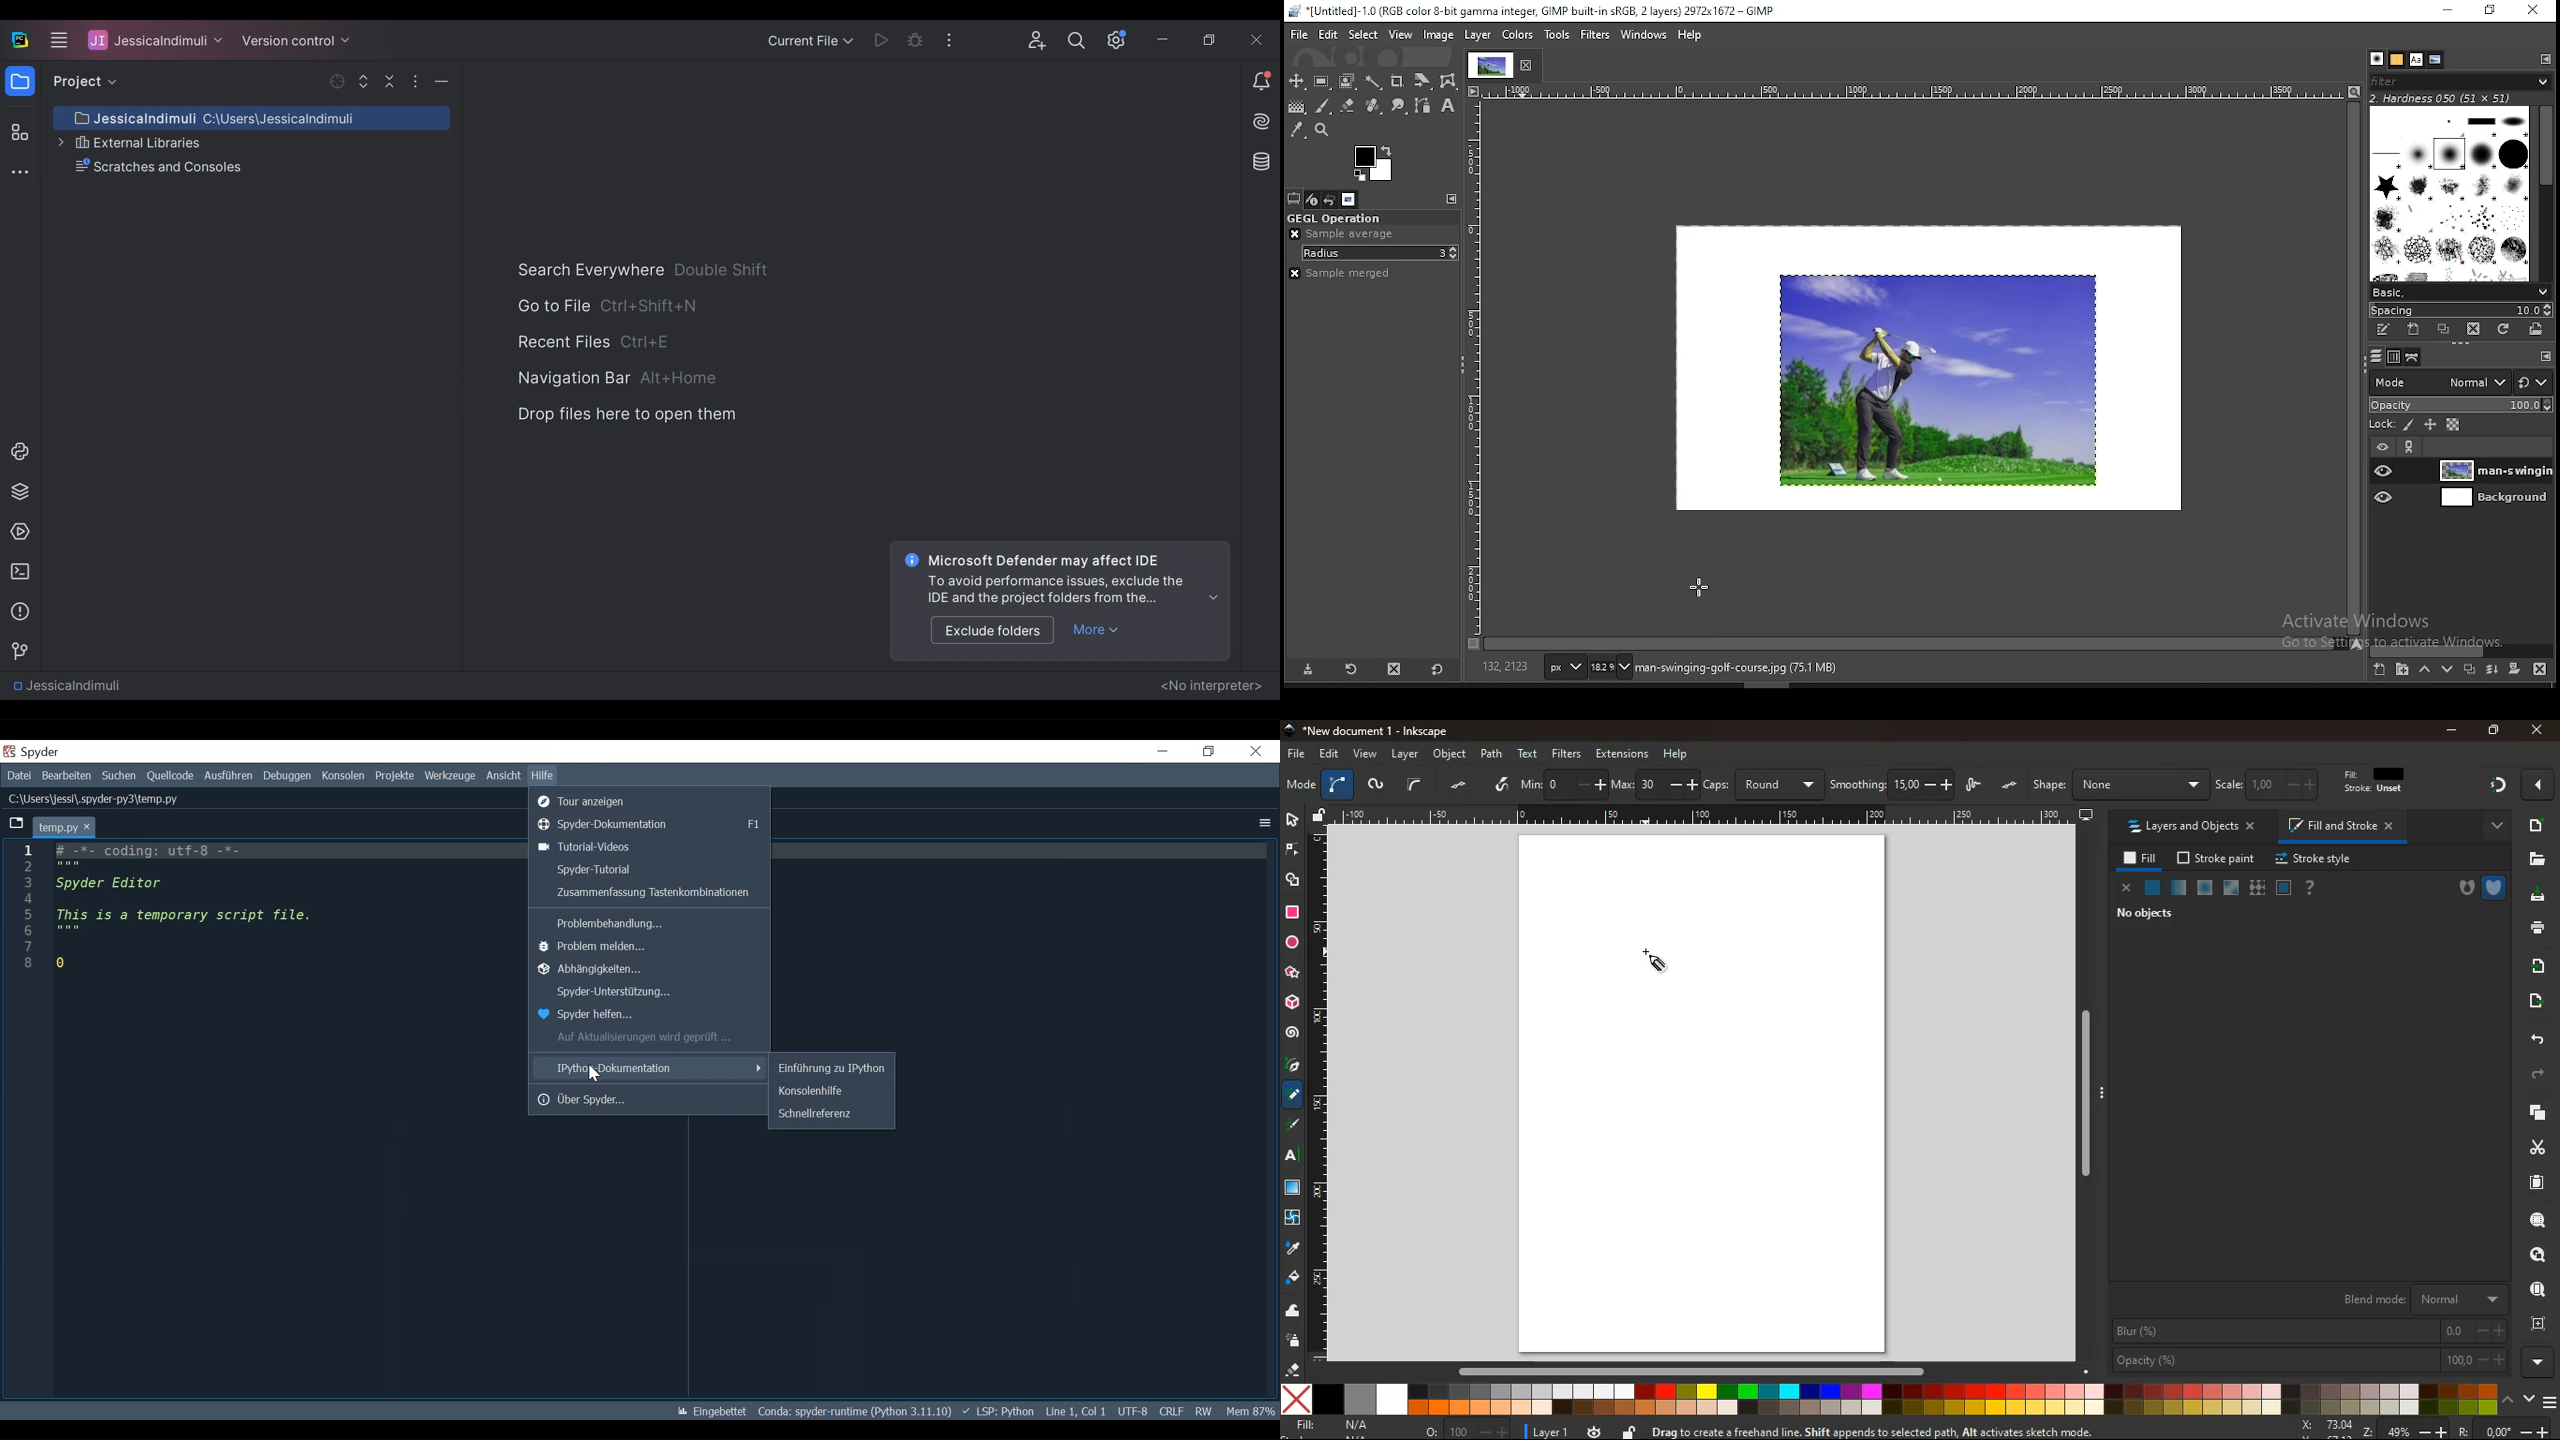 Image resolution: width=2576 pixels, height=1456 pixels. What do you see at coordinates (228, 117) in the screenshot?
I see `Project Directory` at bounding box center [228, 117].